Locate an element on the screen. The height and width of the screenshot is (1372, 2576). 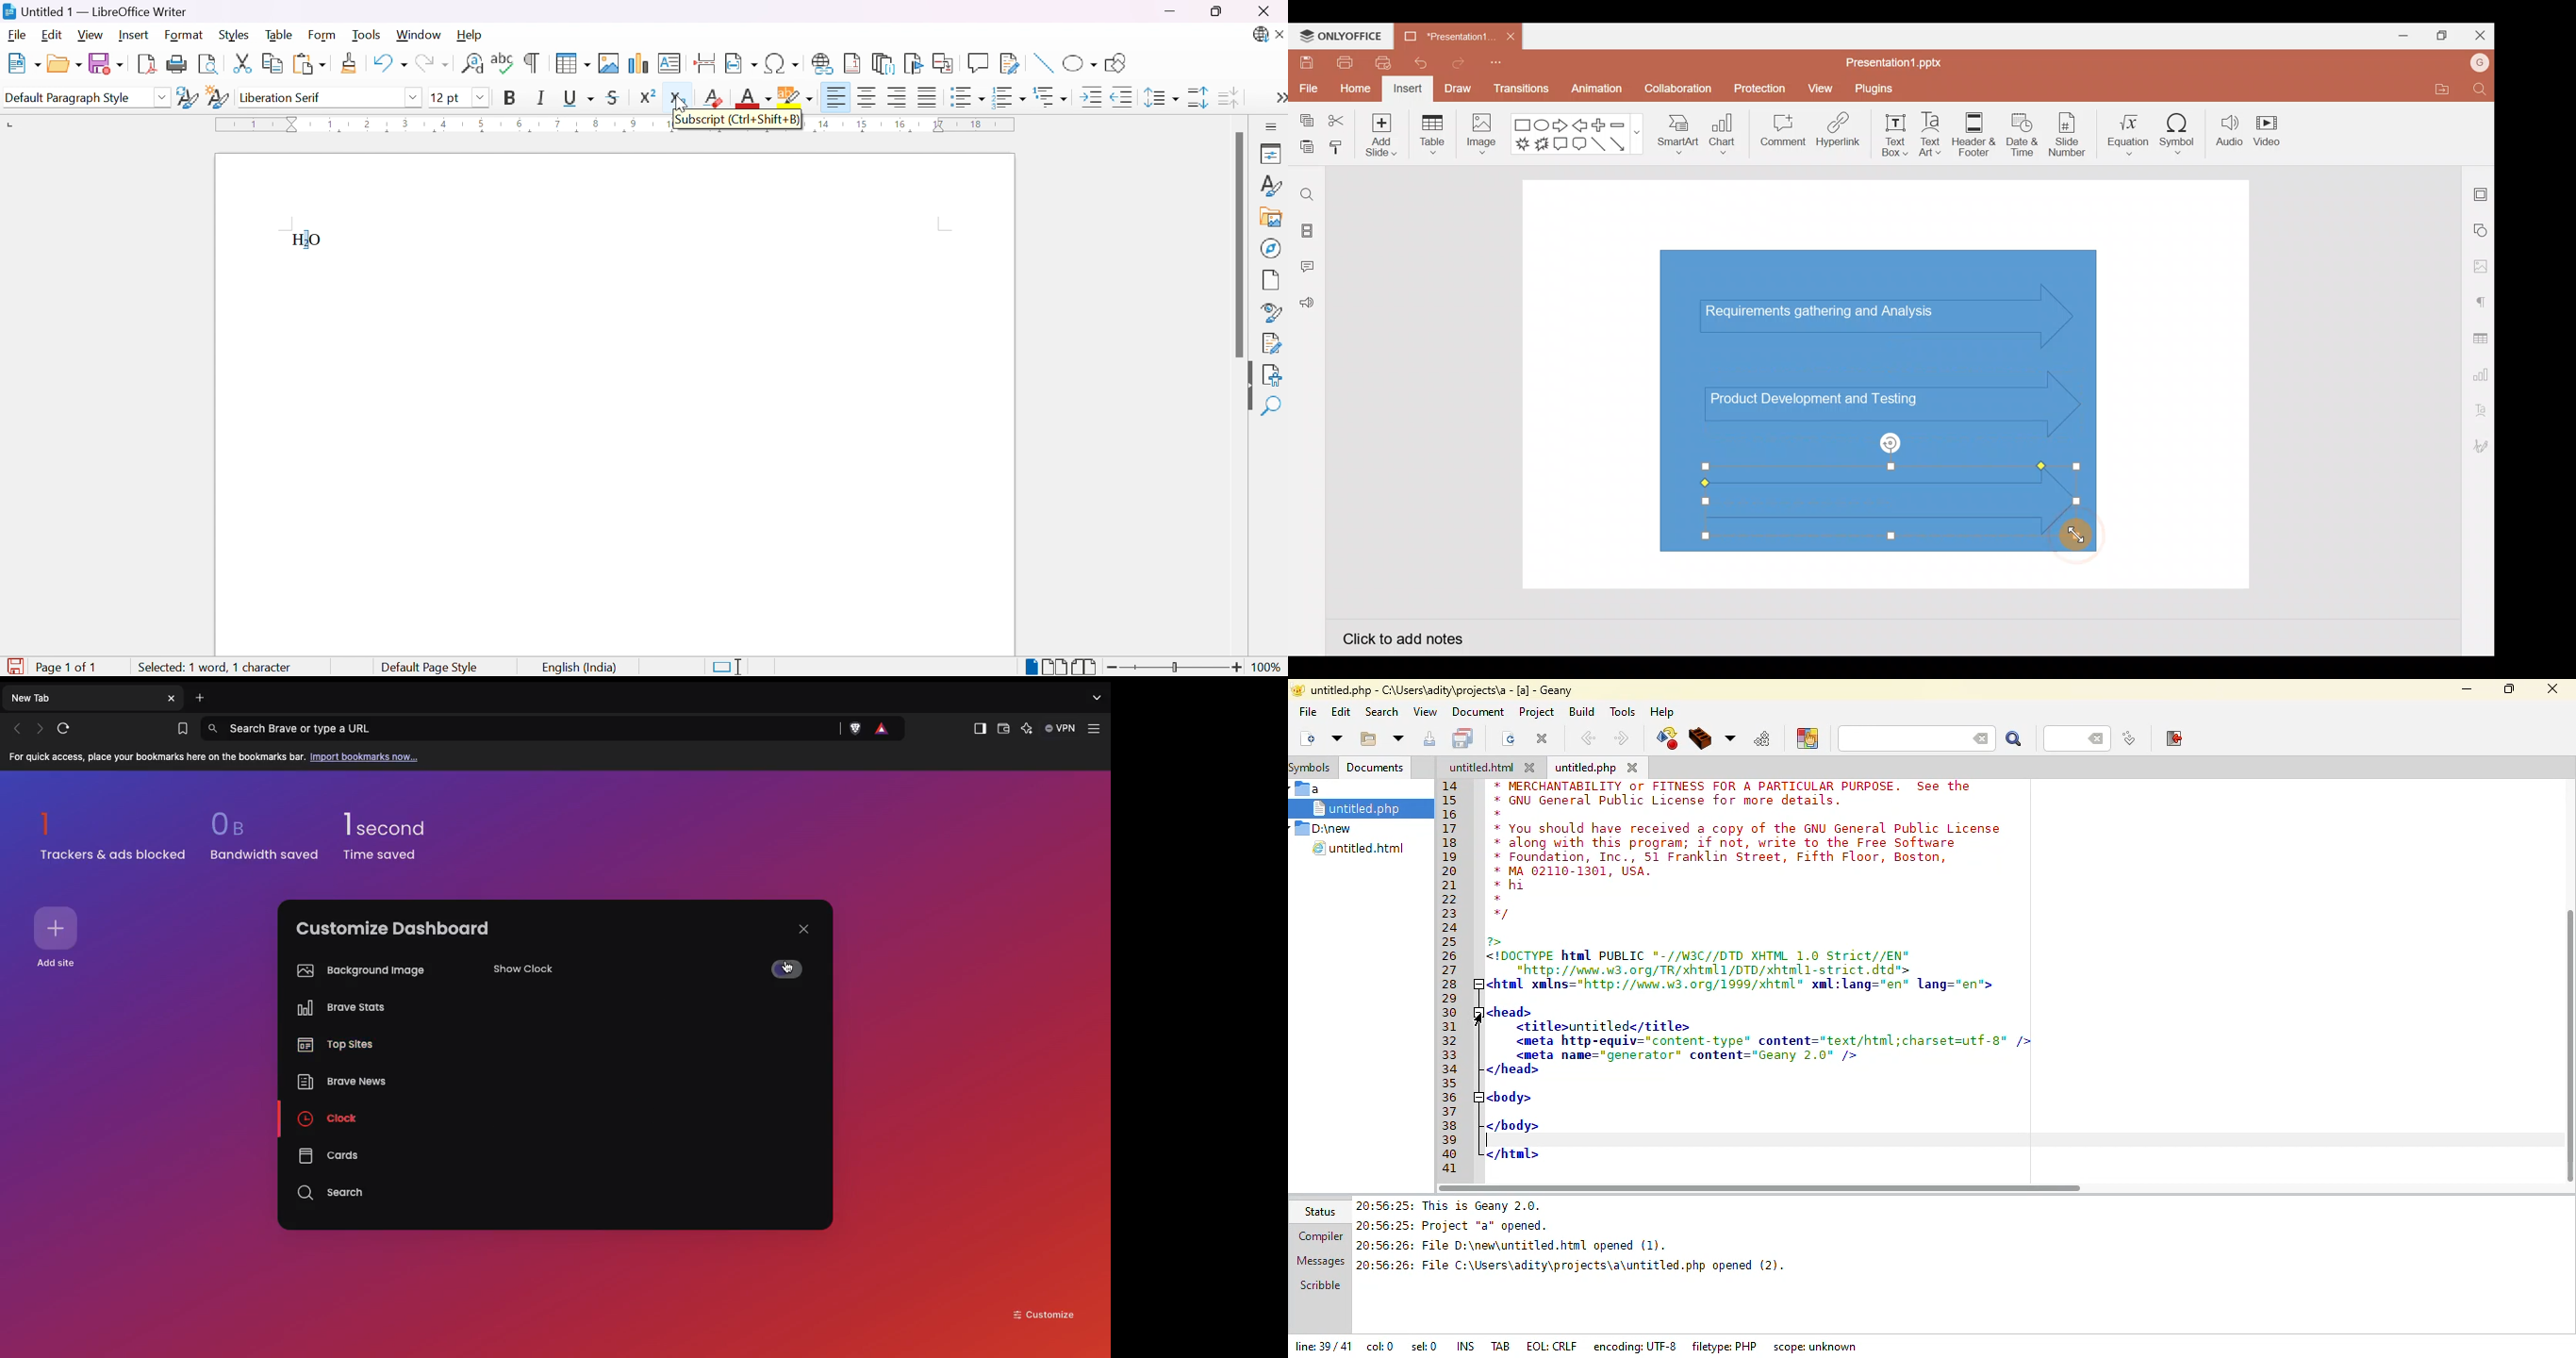
Insert endnote is located at coordinates (883, 64).